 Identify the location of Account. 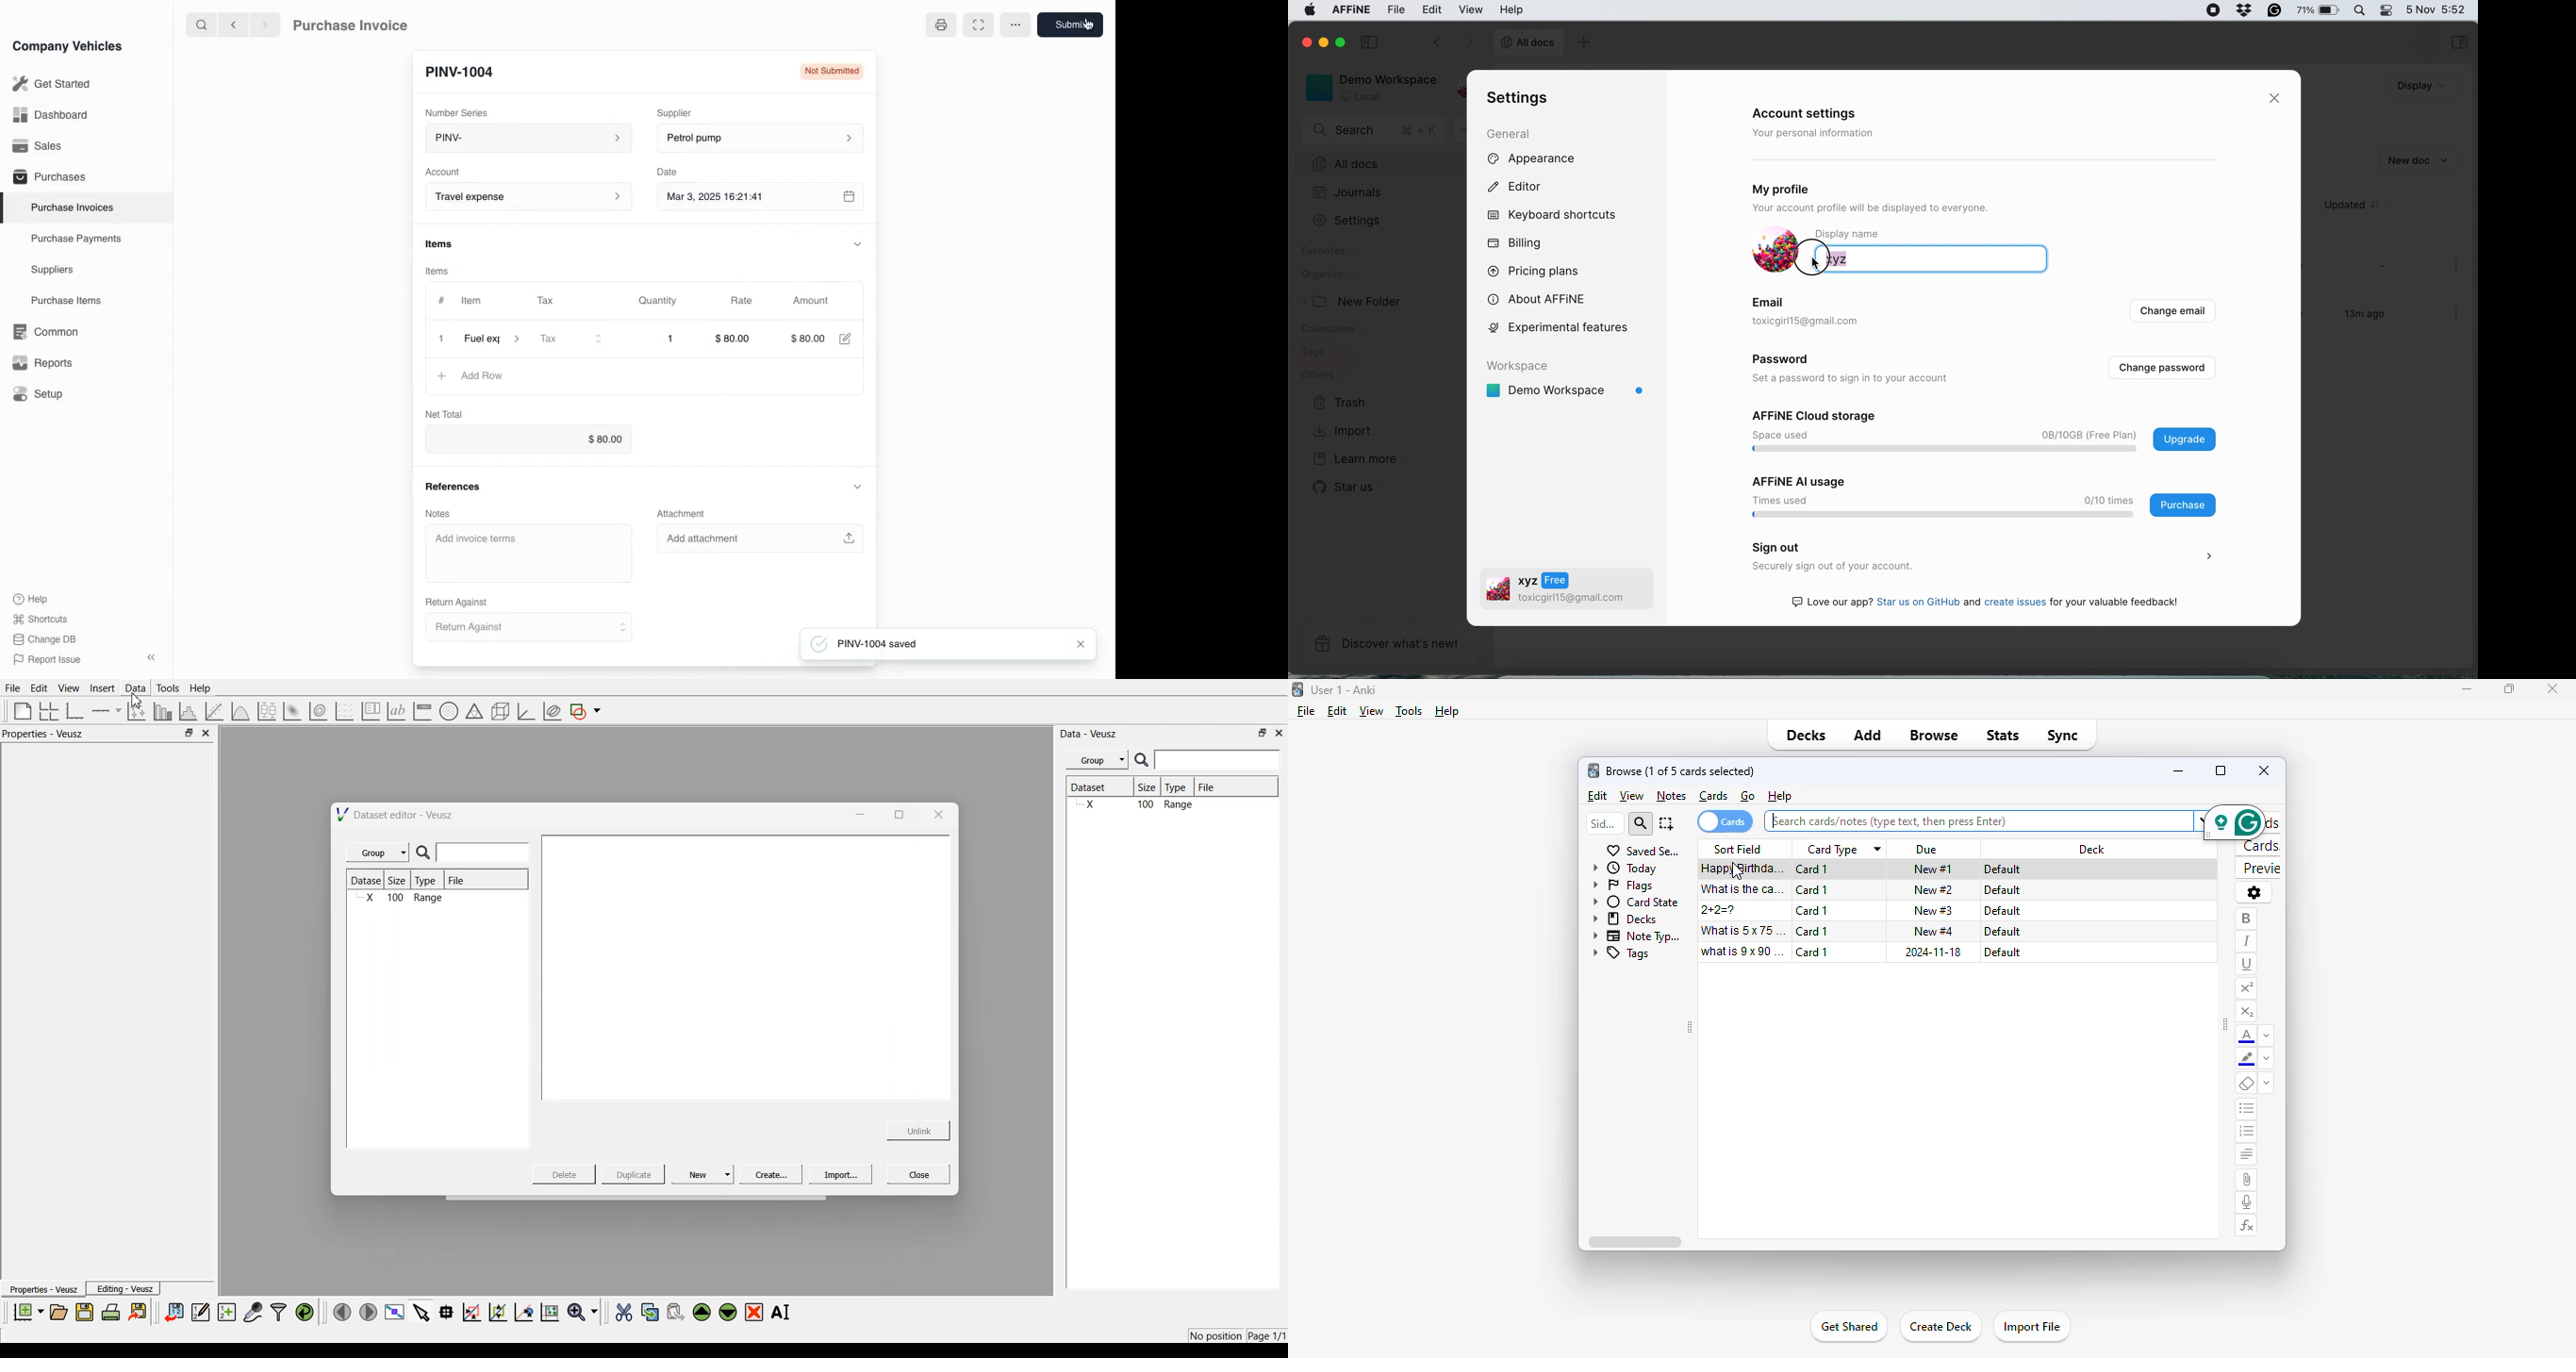
(443, 171).